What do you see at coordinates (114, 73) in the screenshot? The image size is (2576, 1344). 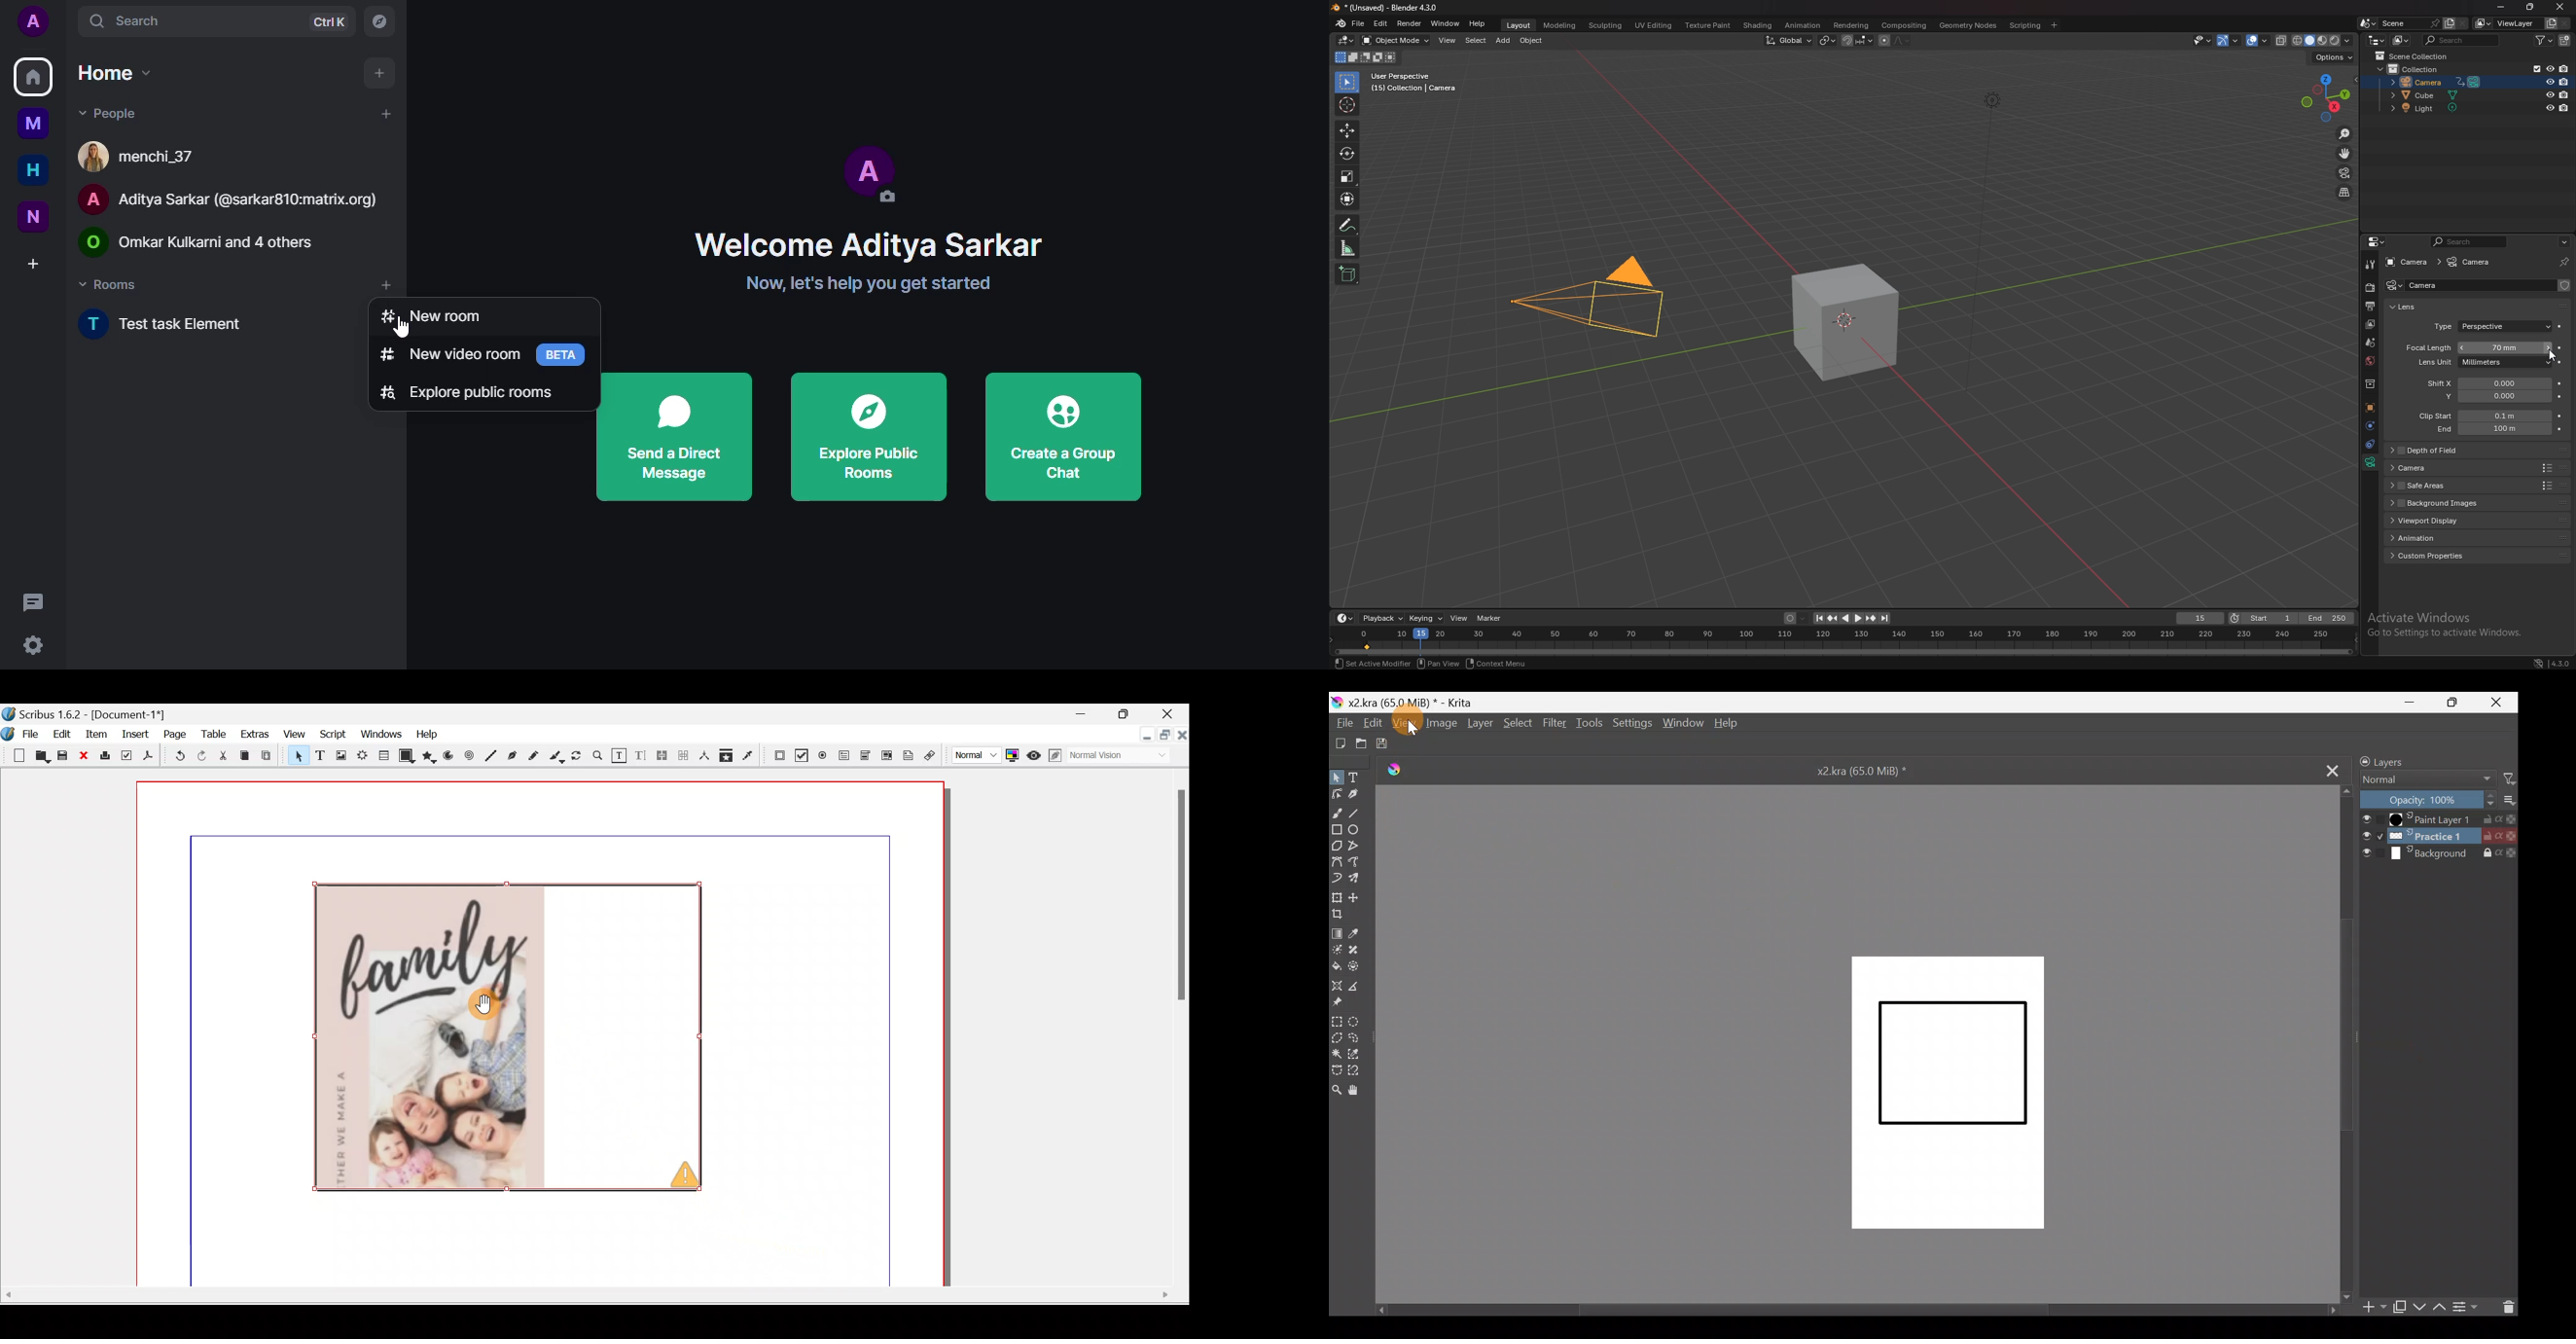 I see `home` at bounding box center [114, 73].